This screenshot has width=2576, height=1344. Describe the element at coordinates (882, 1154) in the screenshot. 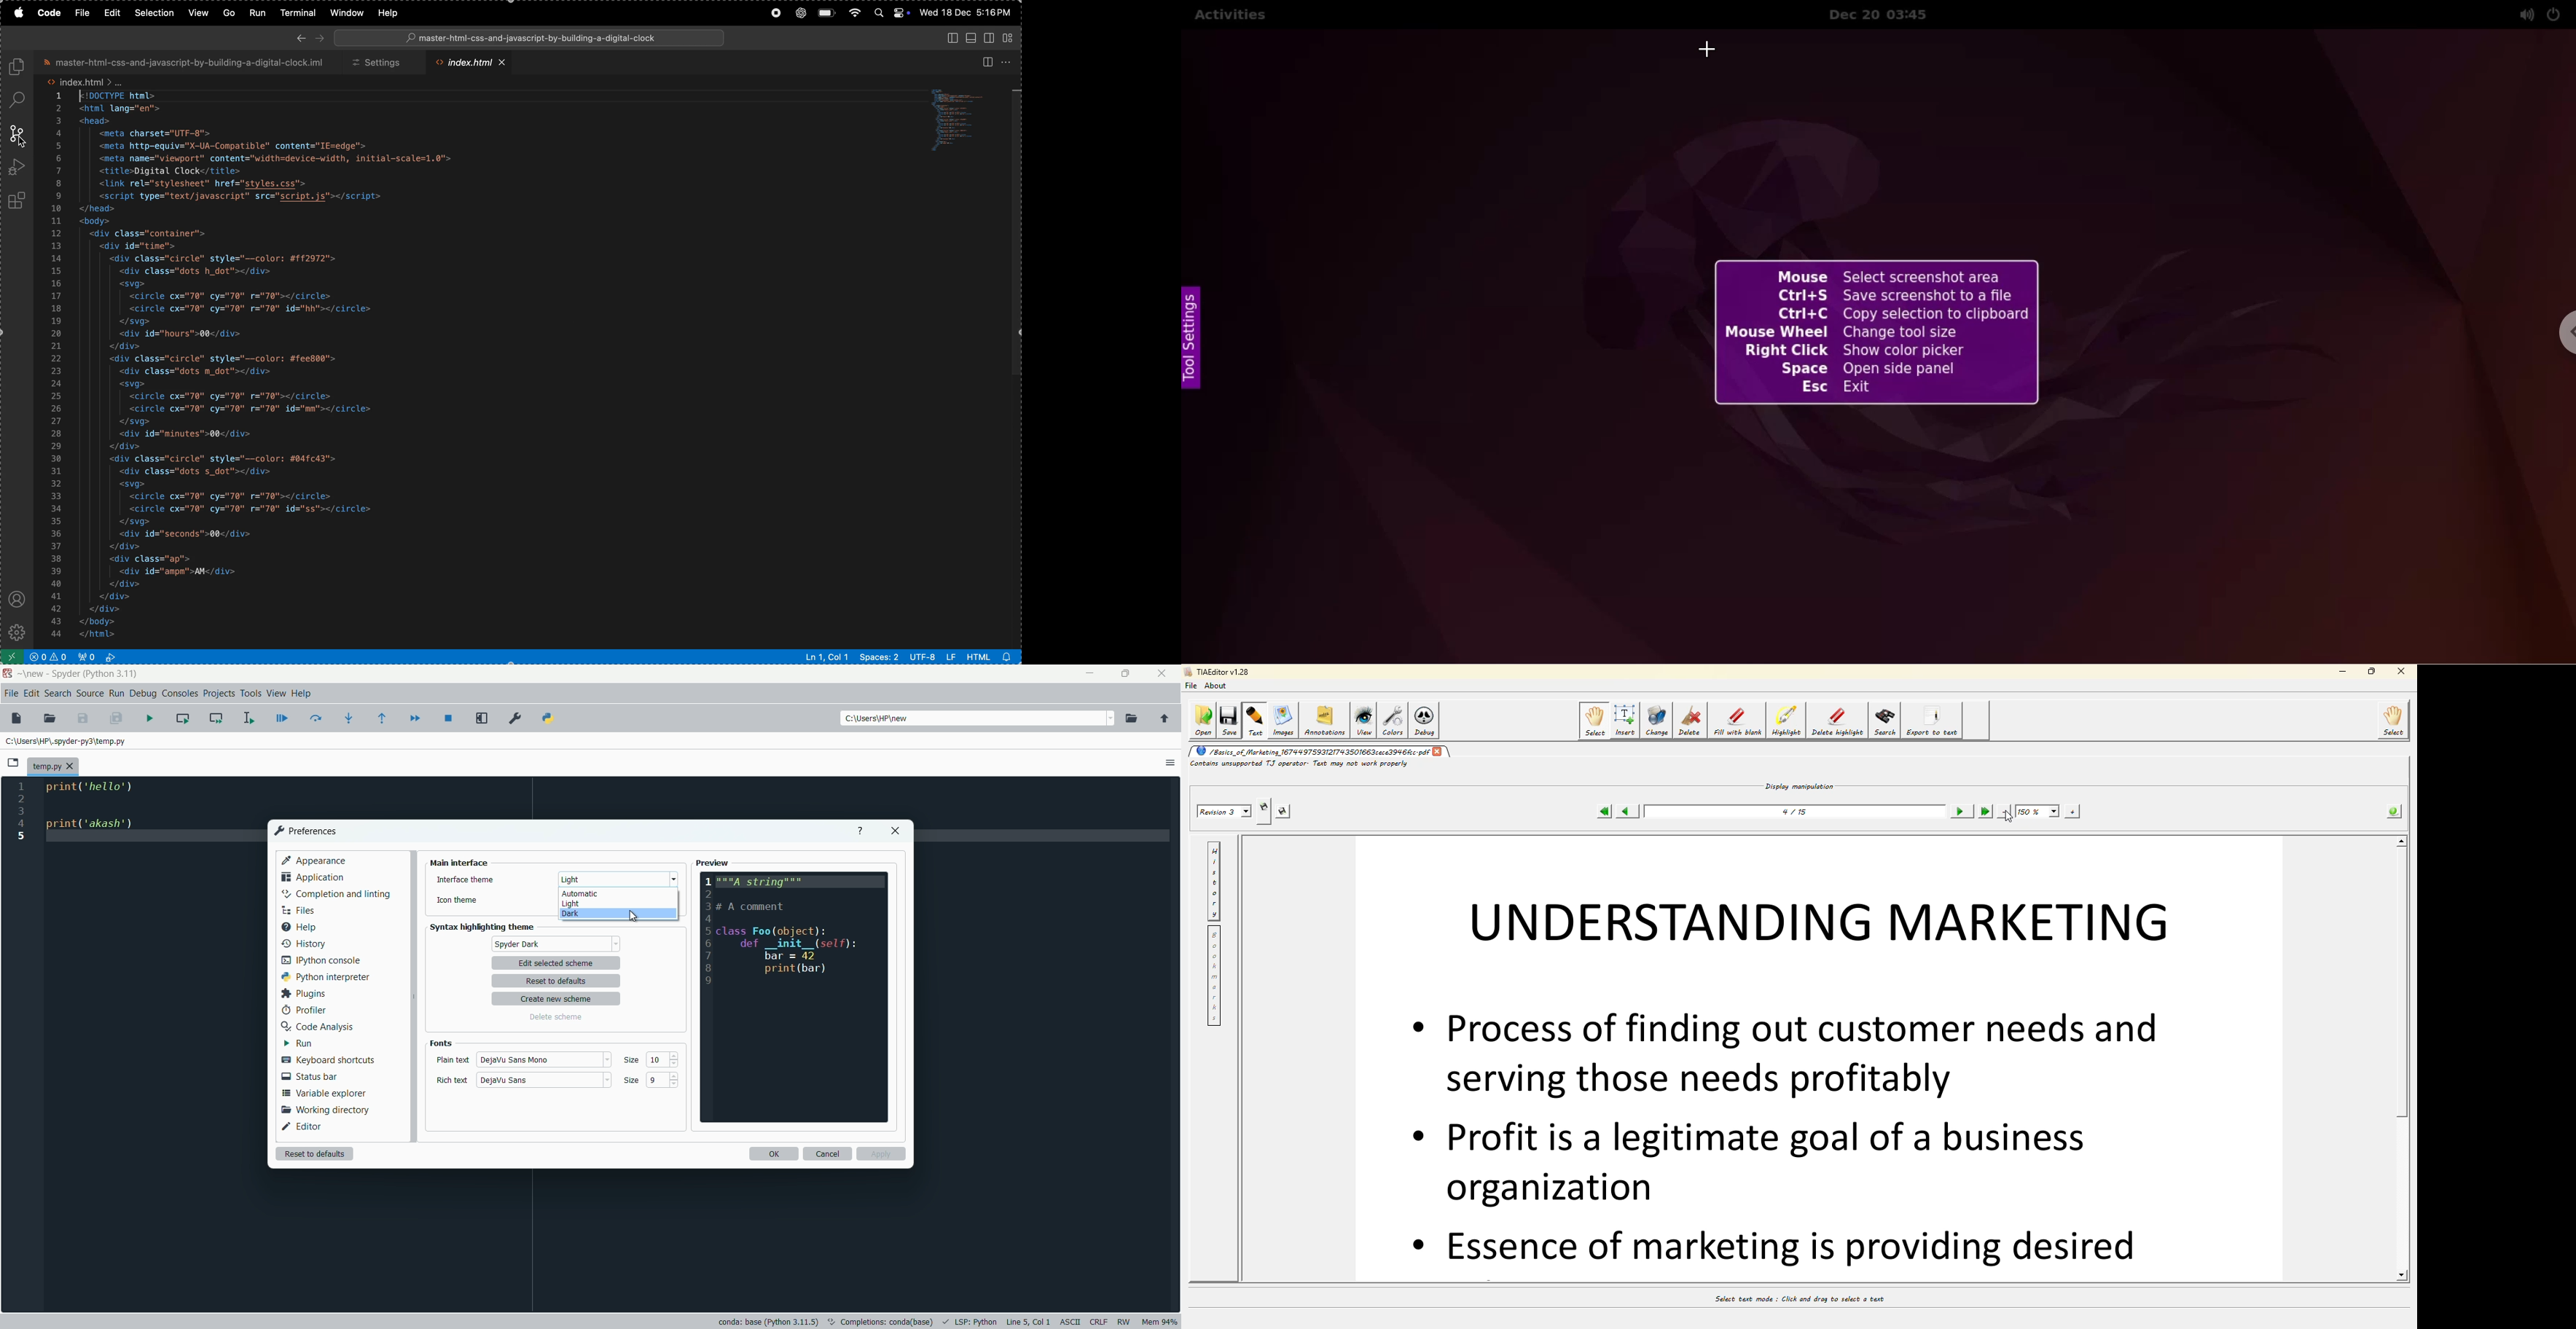

I see `apply` at that location.